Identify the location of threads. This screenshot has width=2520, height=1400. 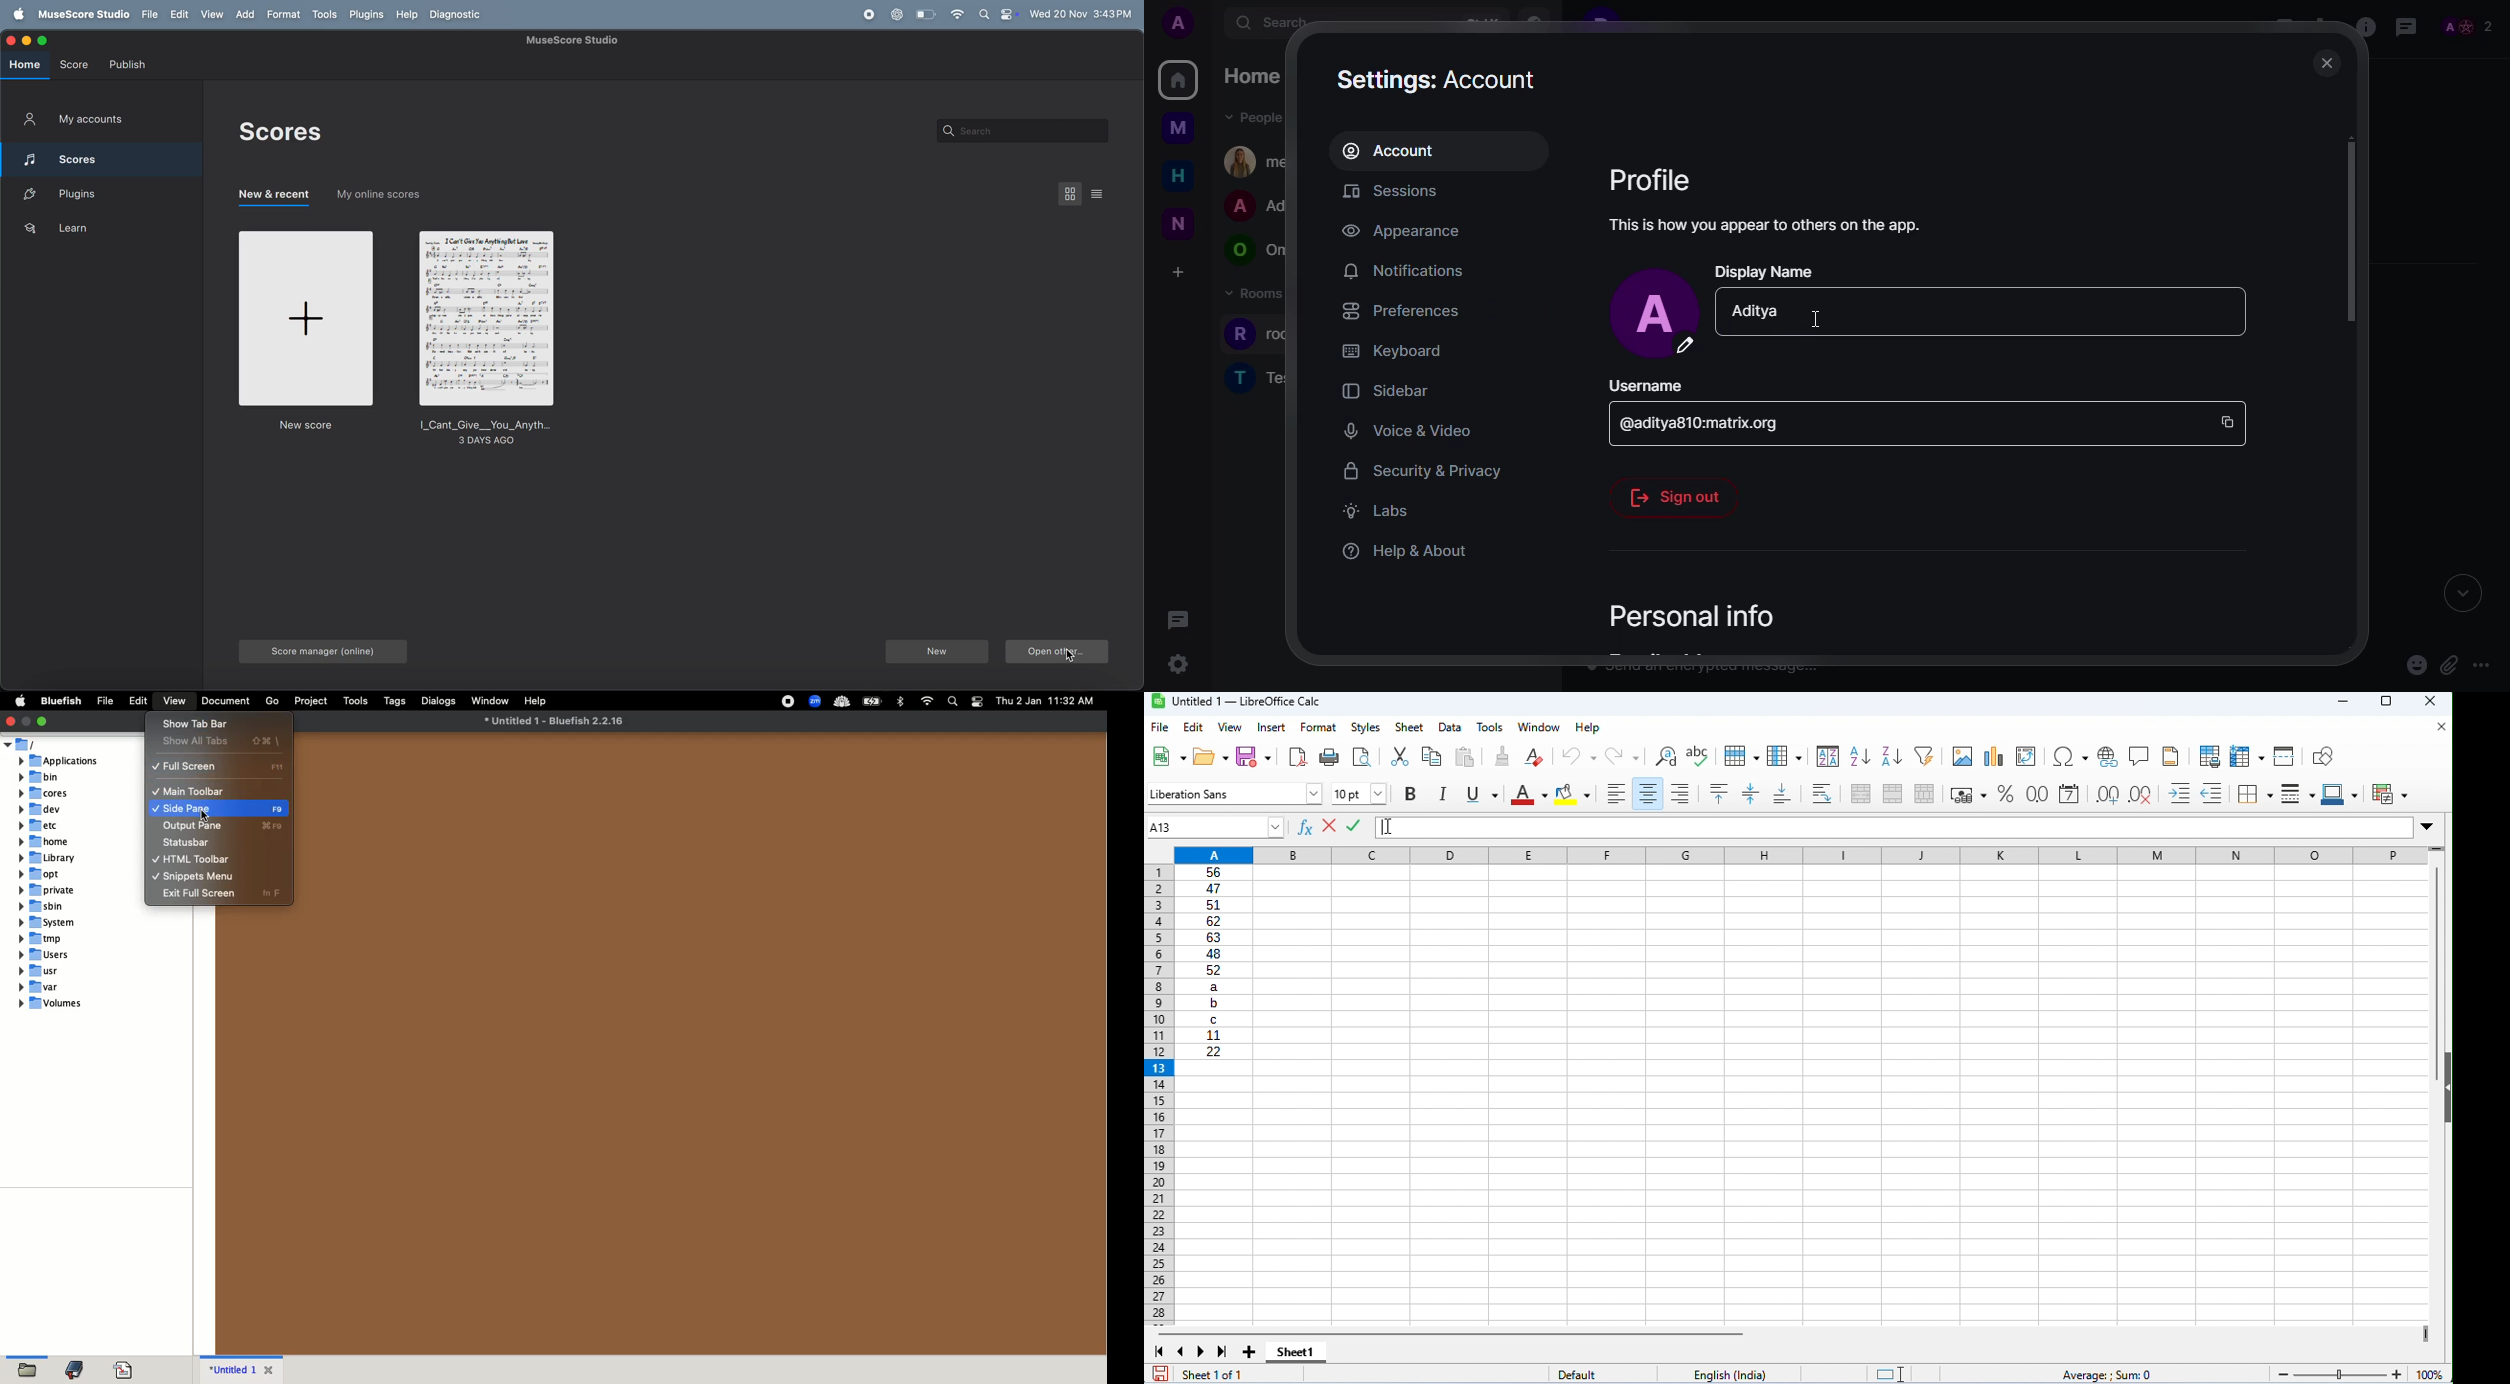
(2406, 27).